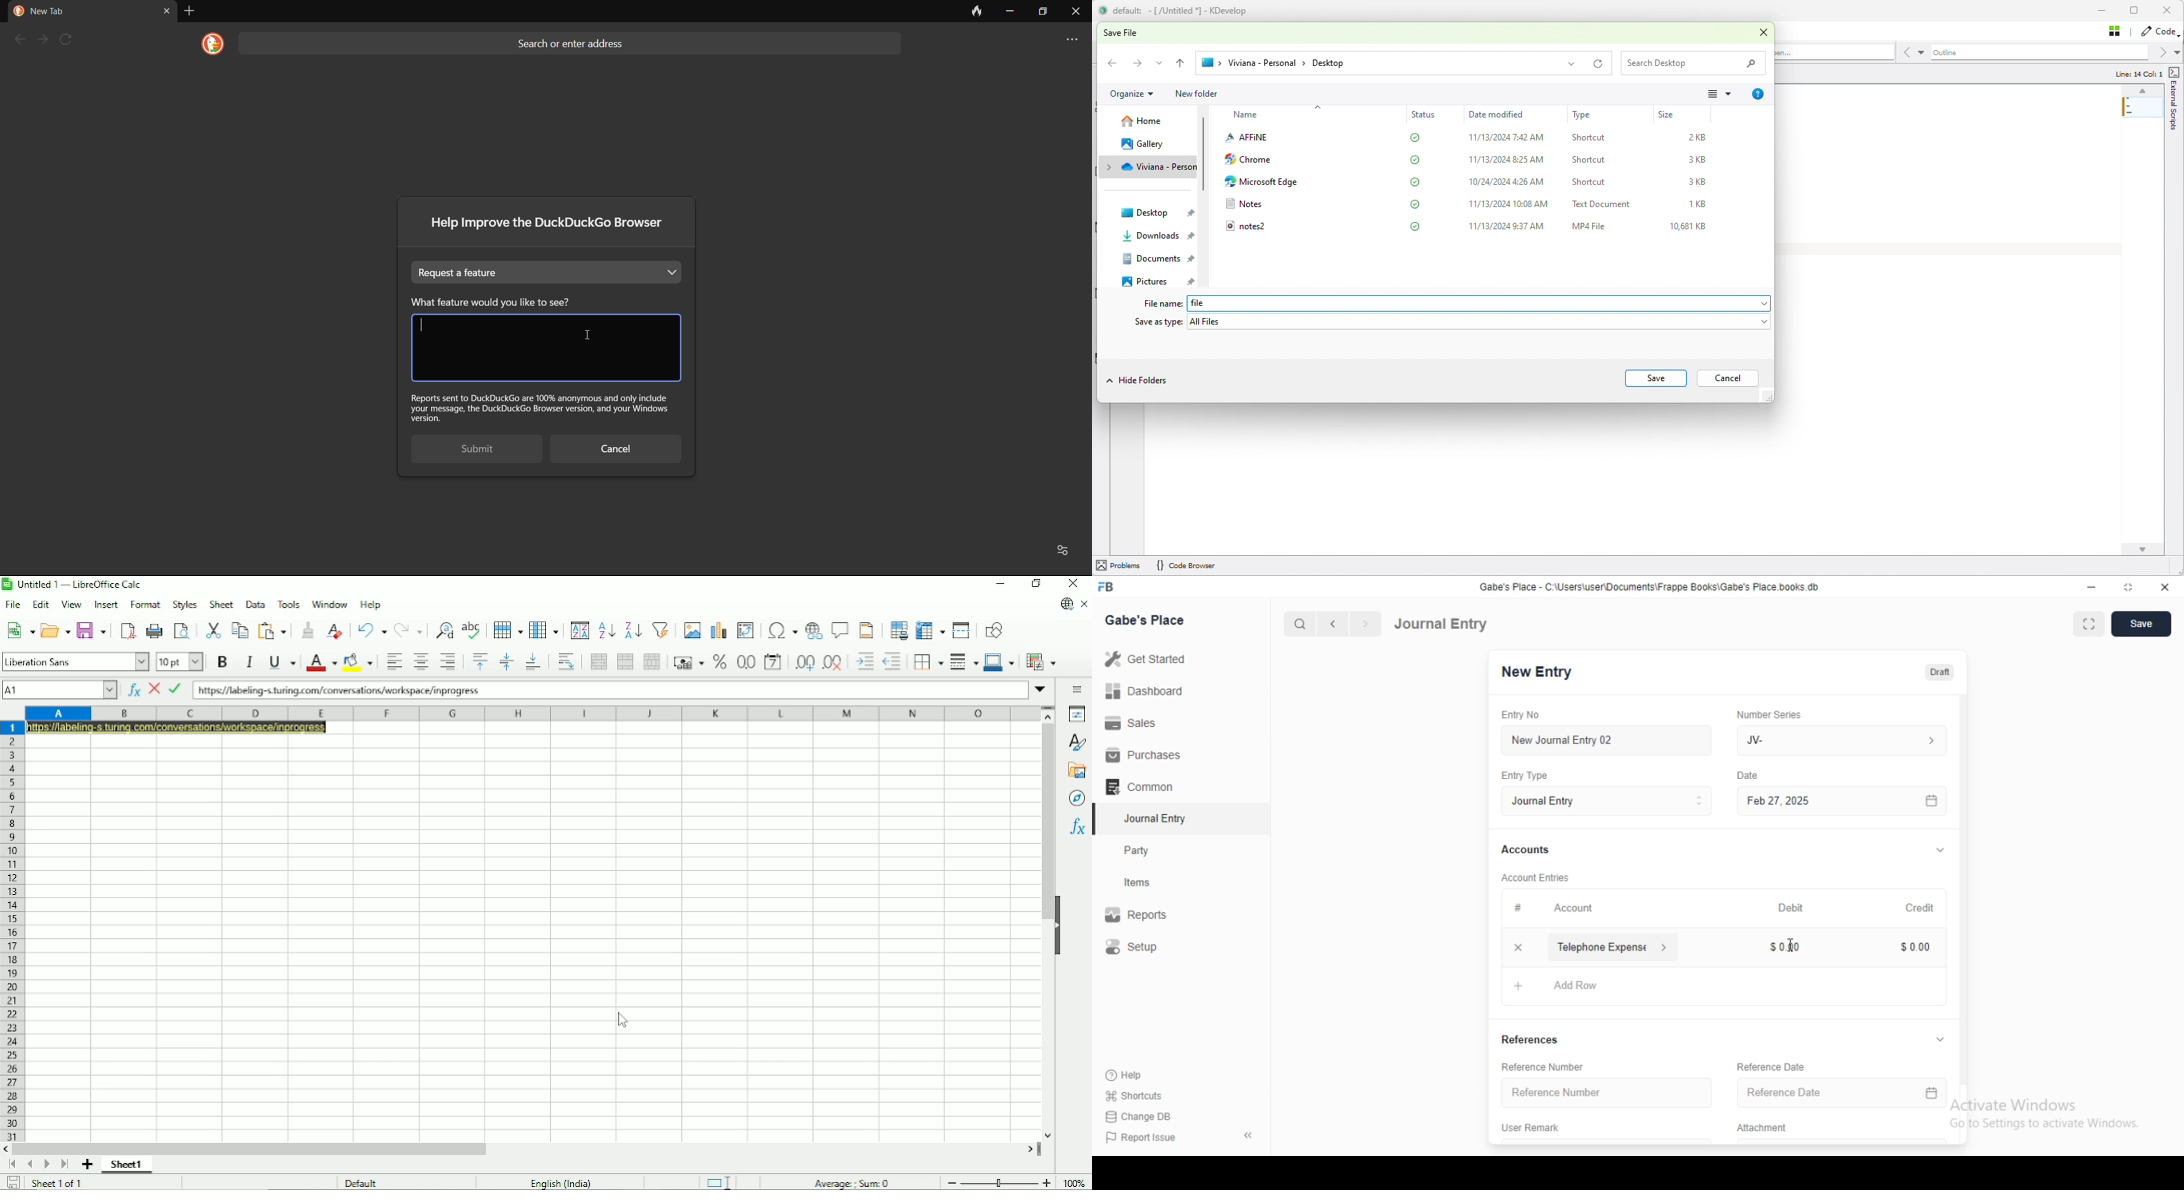 The height and width of the screenshot is (1204, 2184). Describe the element at coordinates (322, 662) in the screenshot. I see `Text color` at that location.